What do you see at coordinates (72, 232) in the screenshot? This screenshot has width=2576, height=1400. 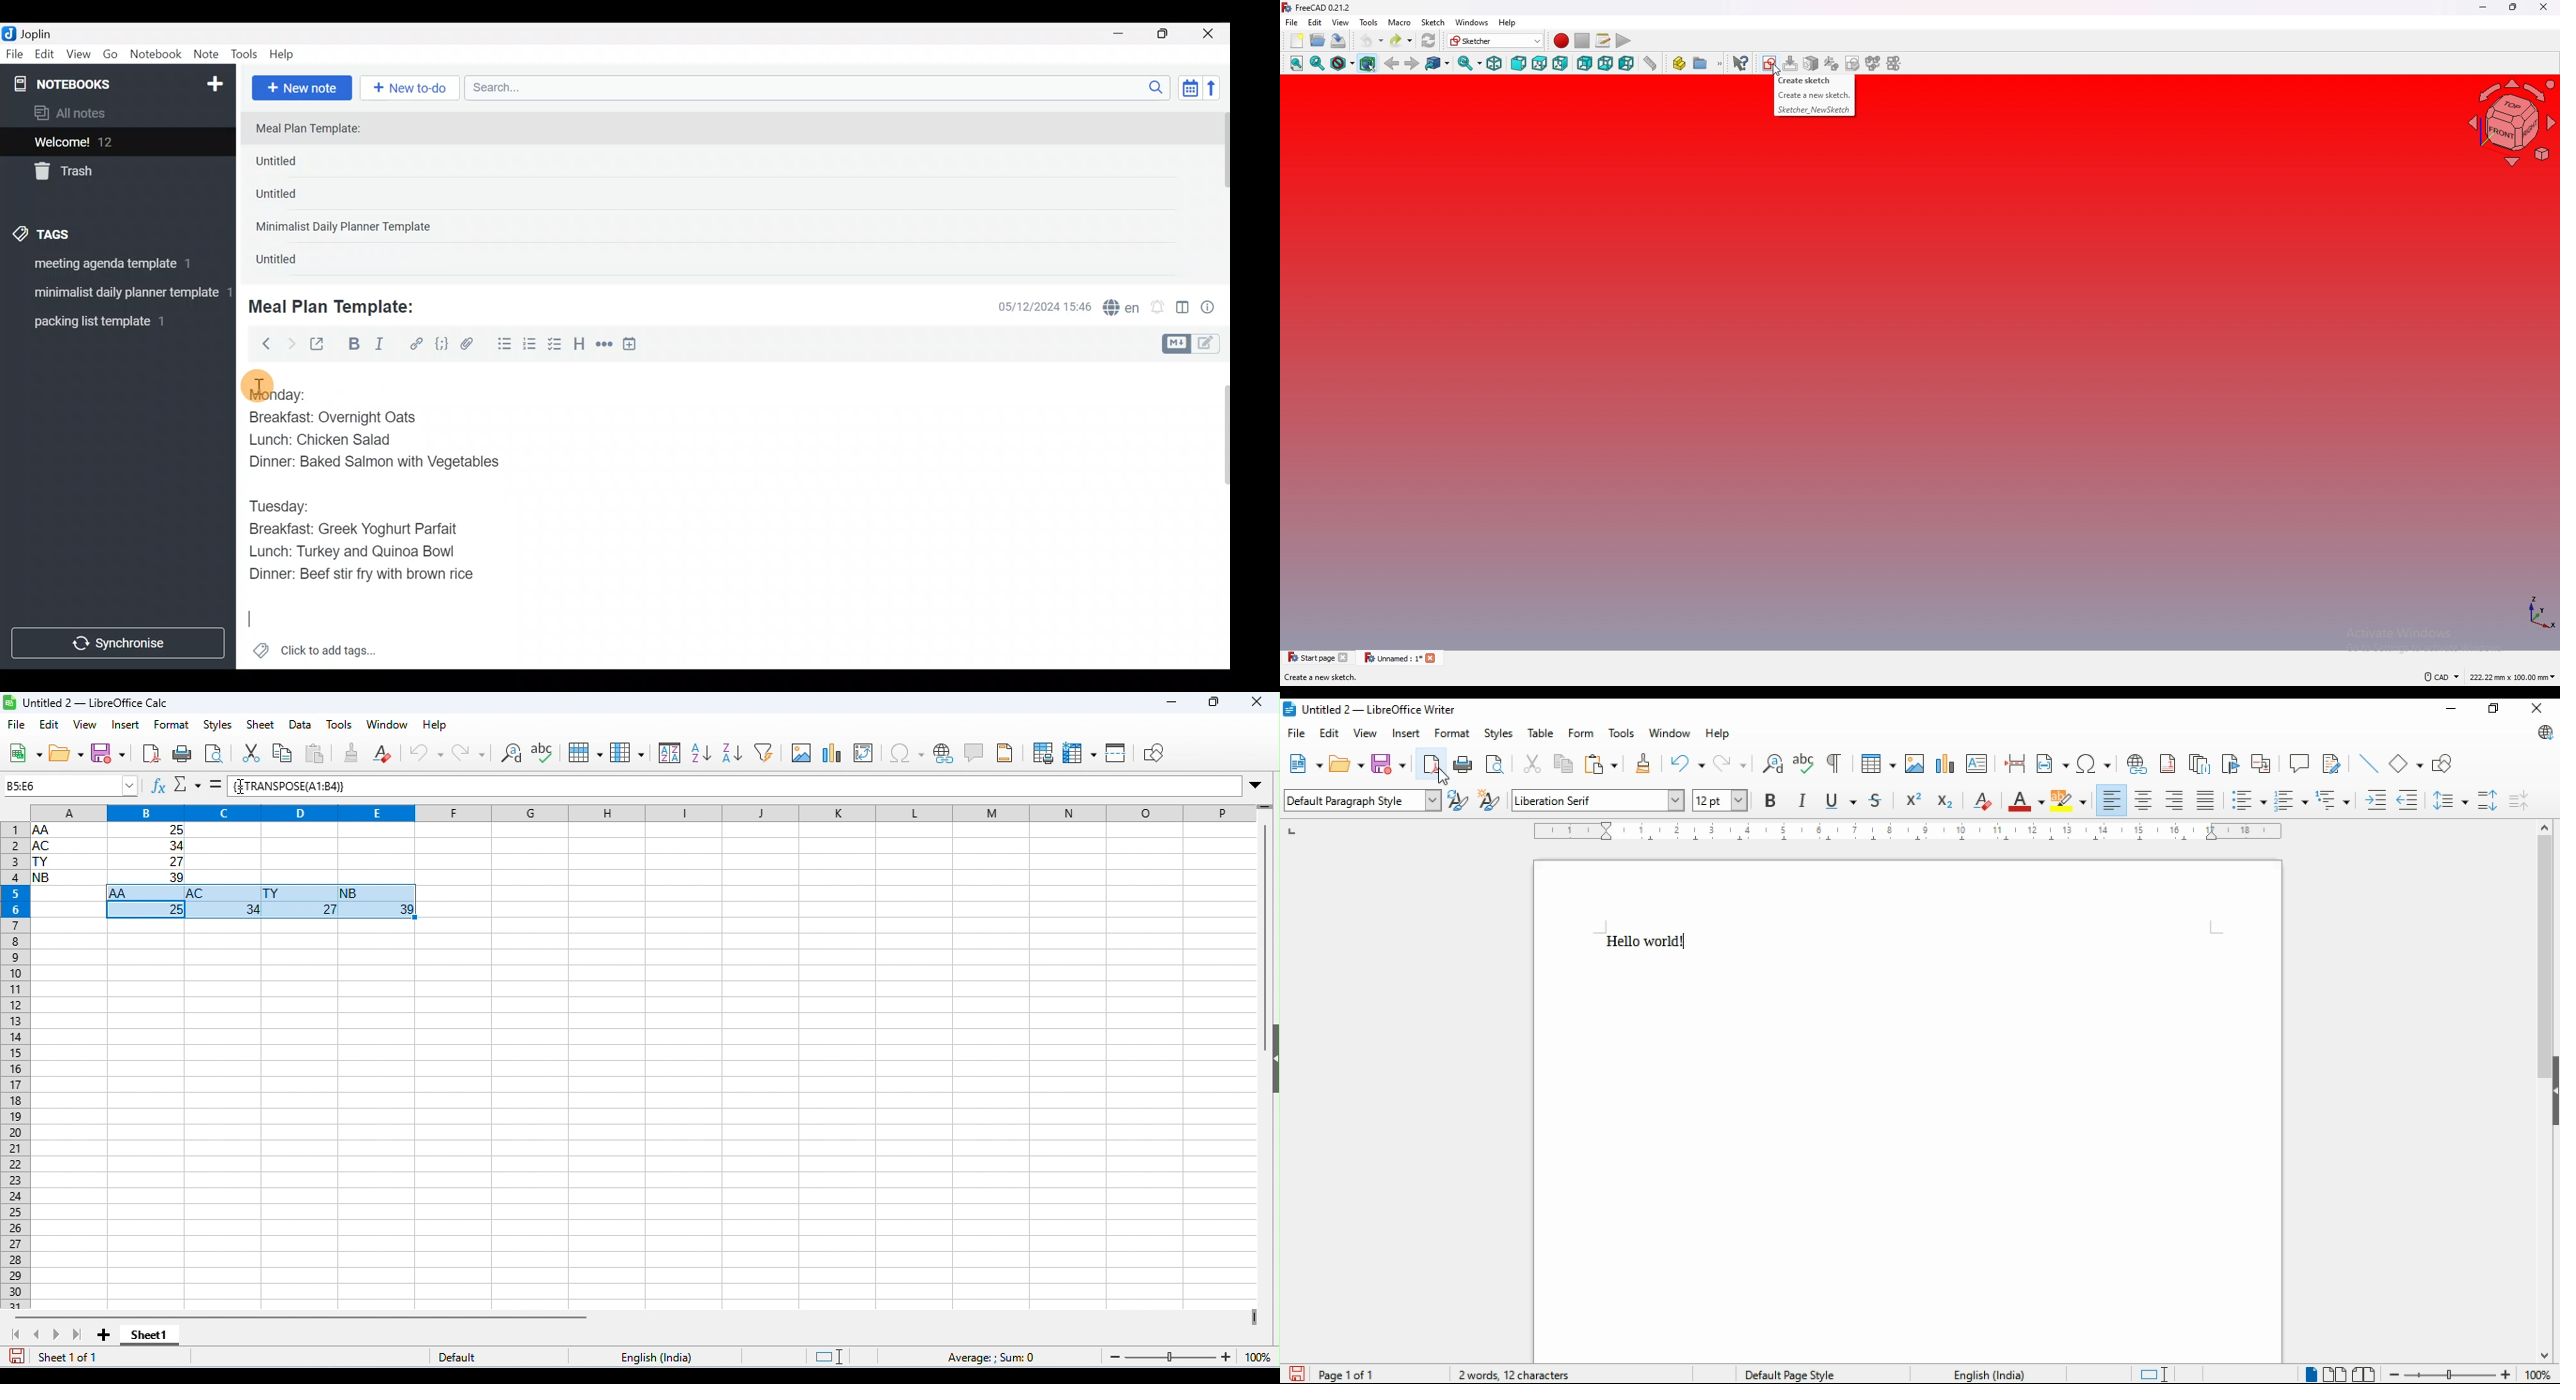 I see `Tags` at bounding box center [72, 232].